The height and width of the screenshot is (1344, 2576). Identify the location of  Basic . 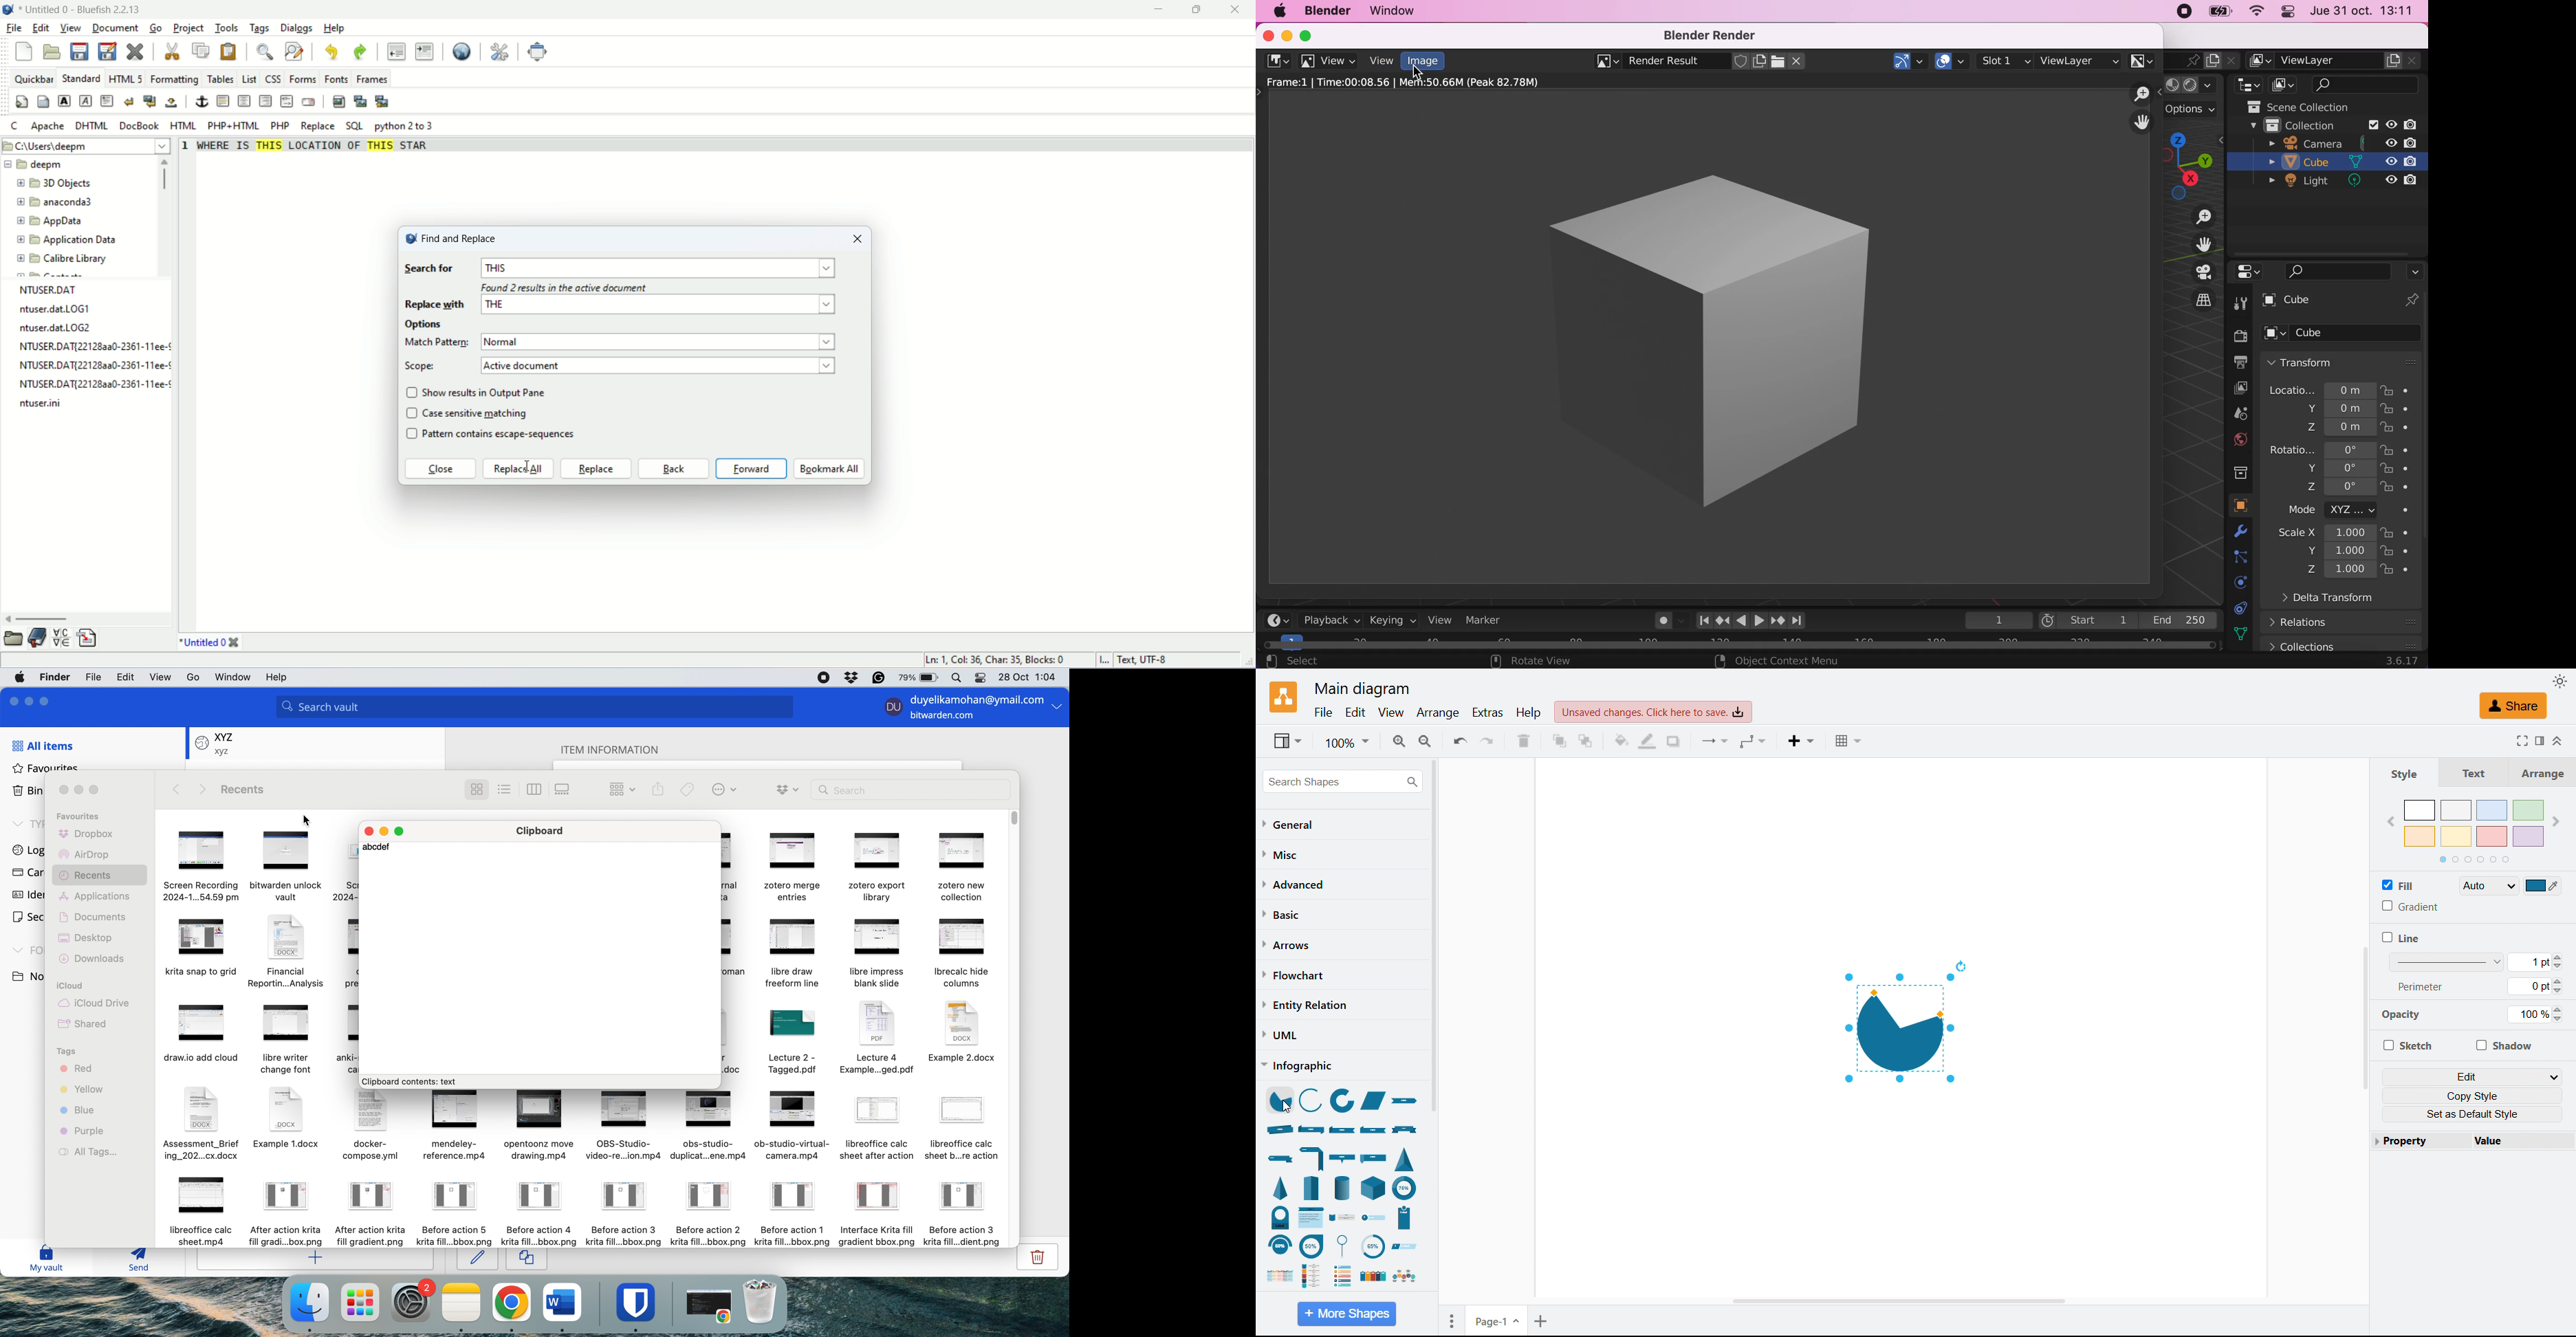
(1284, 915).